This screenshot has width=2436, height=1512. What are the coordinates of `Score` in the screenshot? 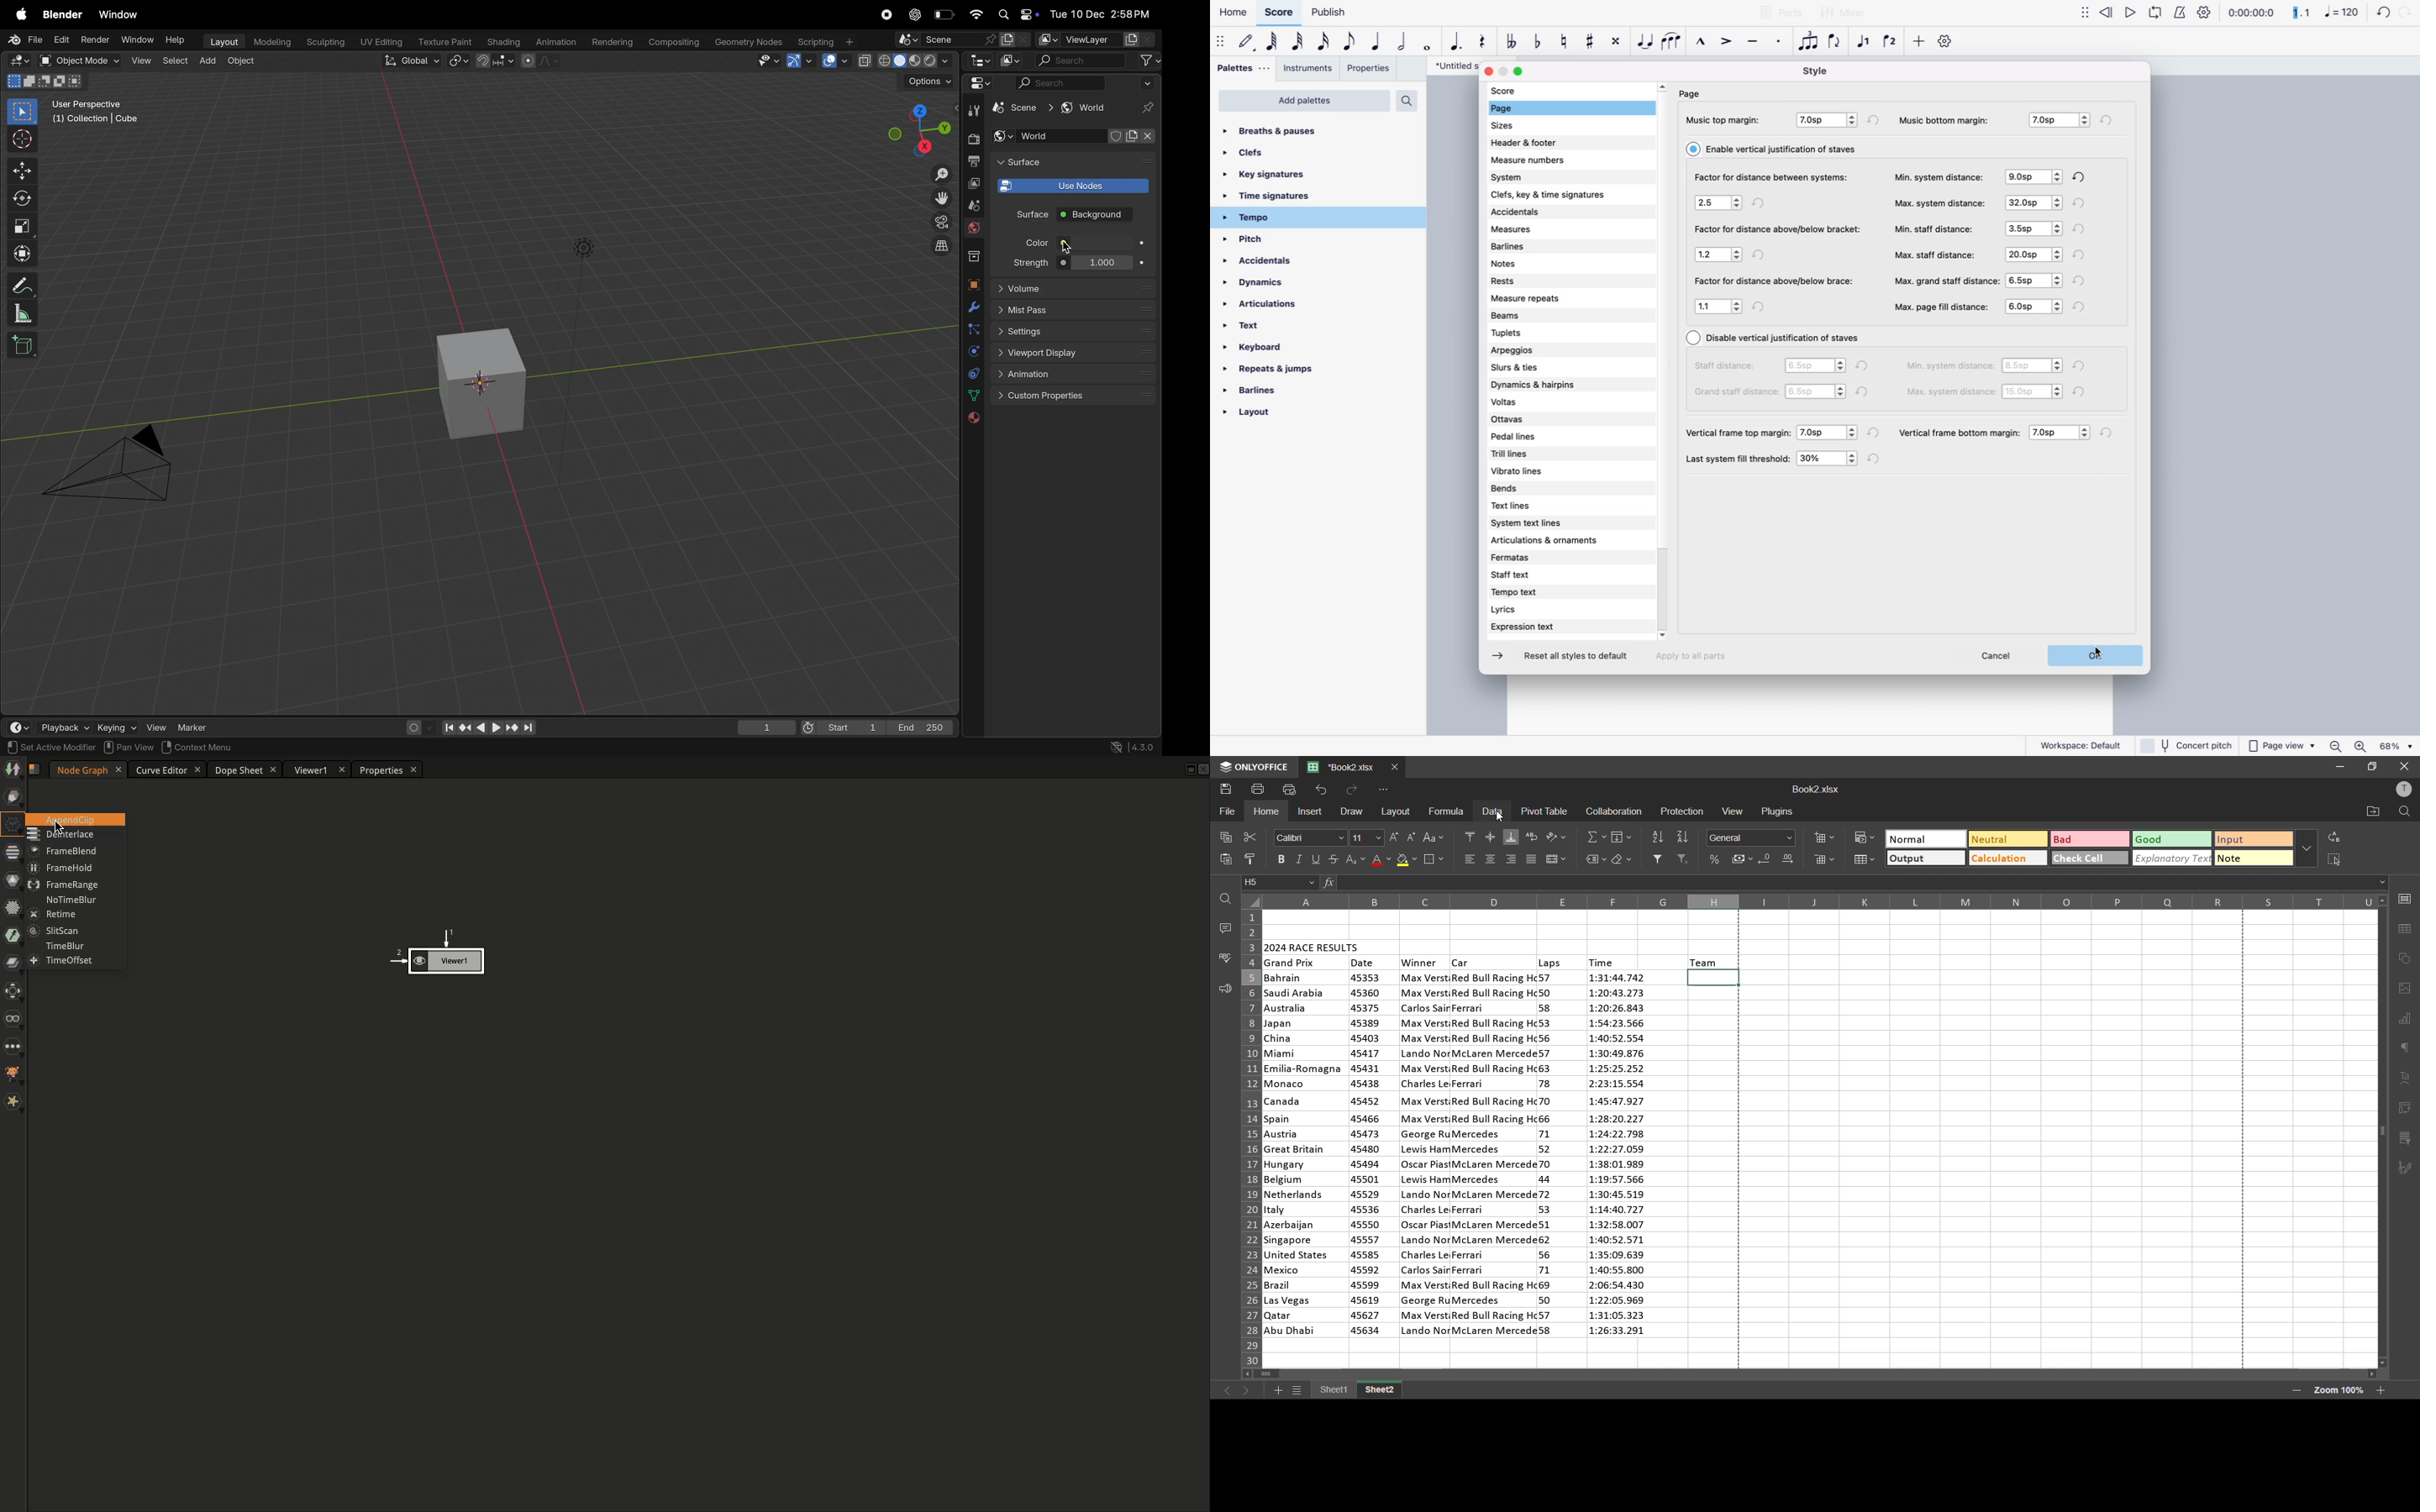 It's located at (1277, 12).